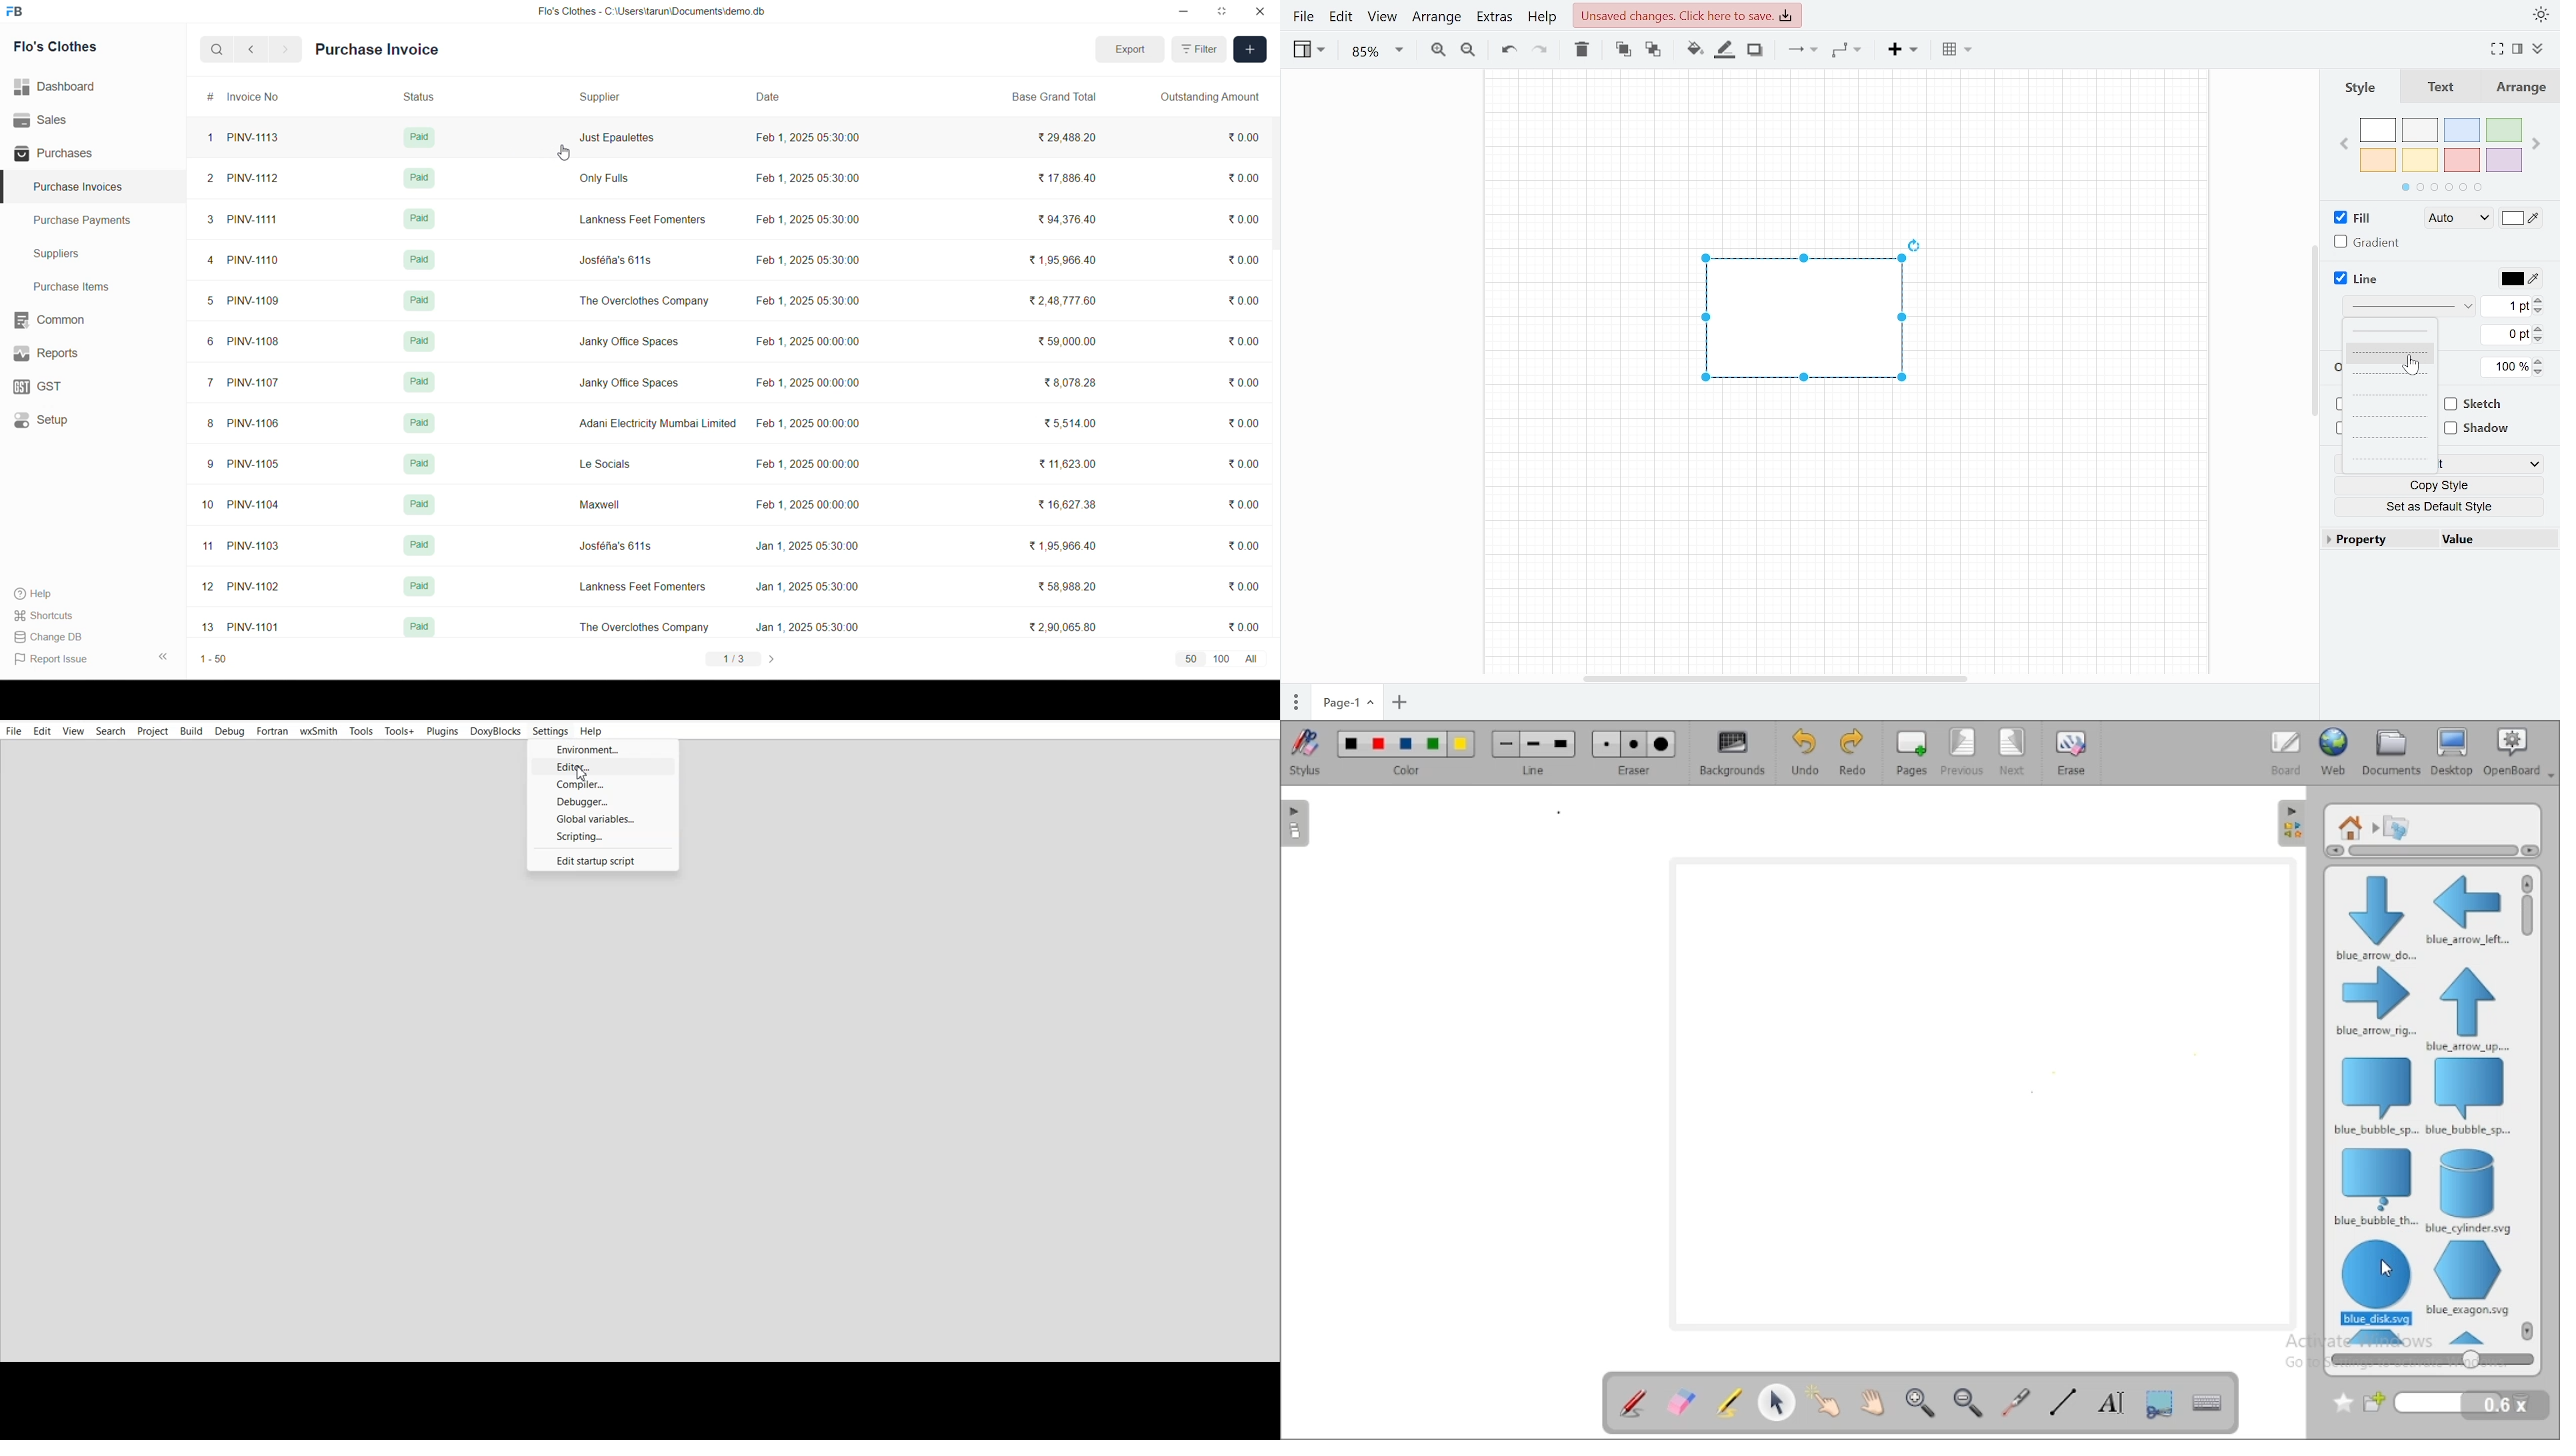  What do you see at coordinates (1342, 20) in the screenshot?
I see `Edit` at bounding box center [1342, 20].